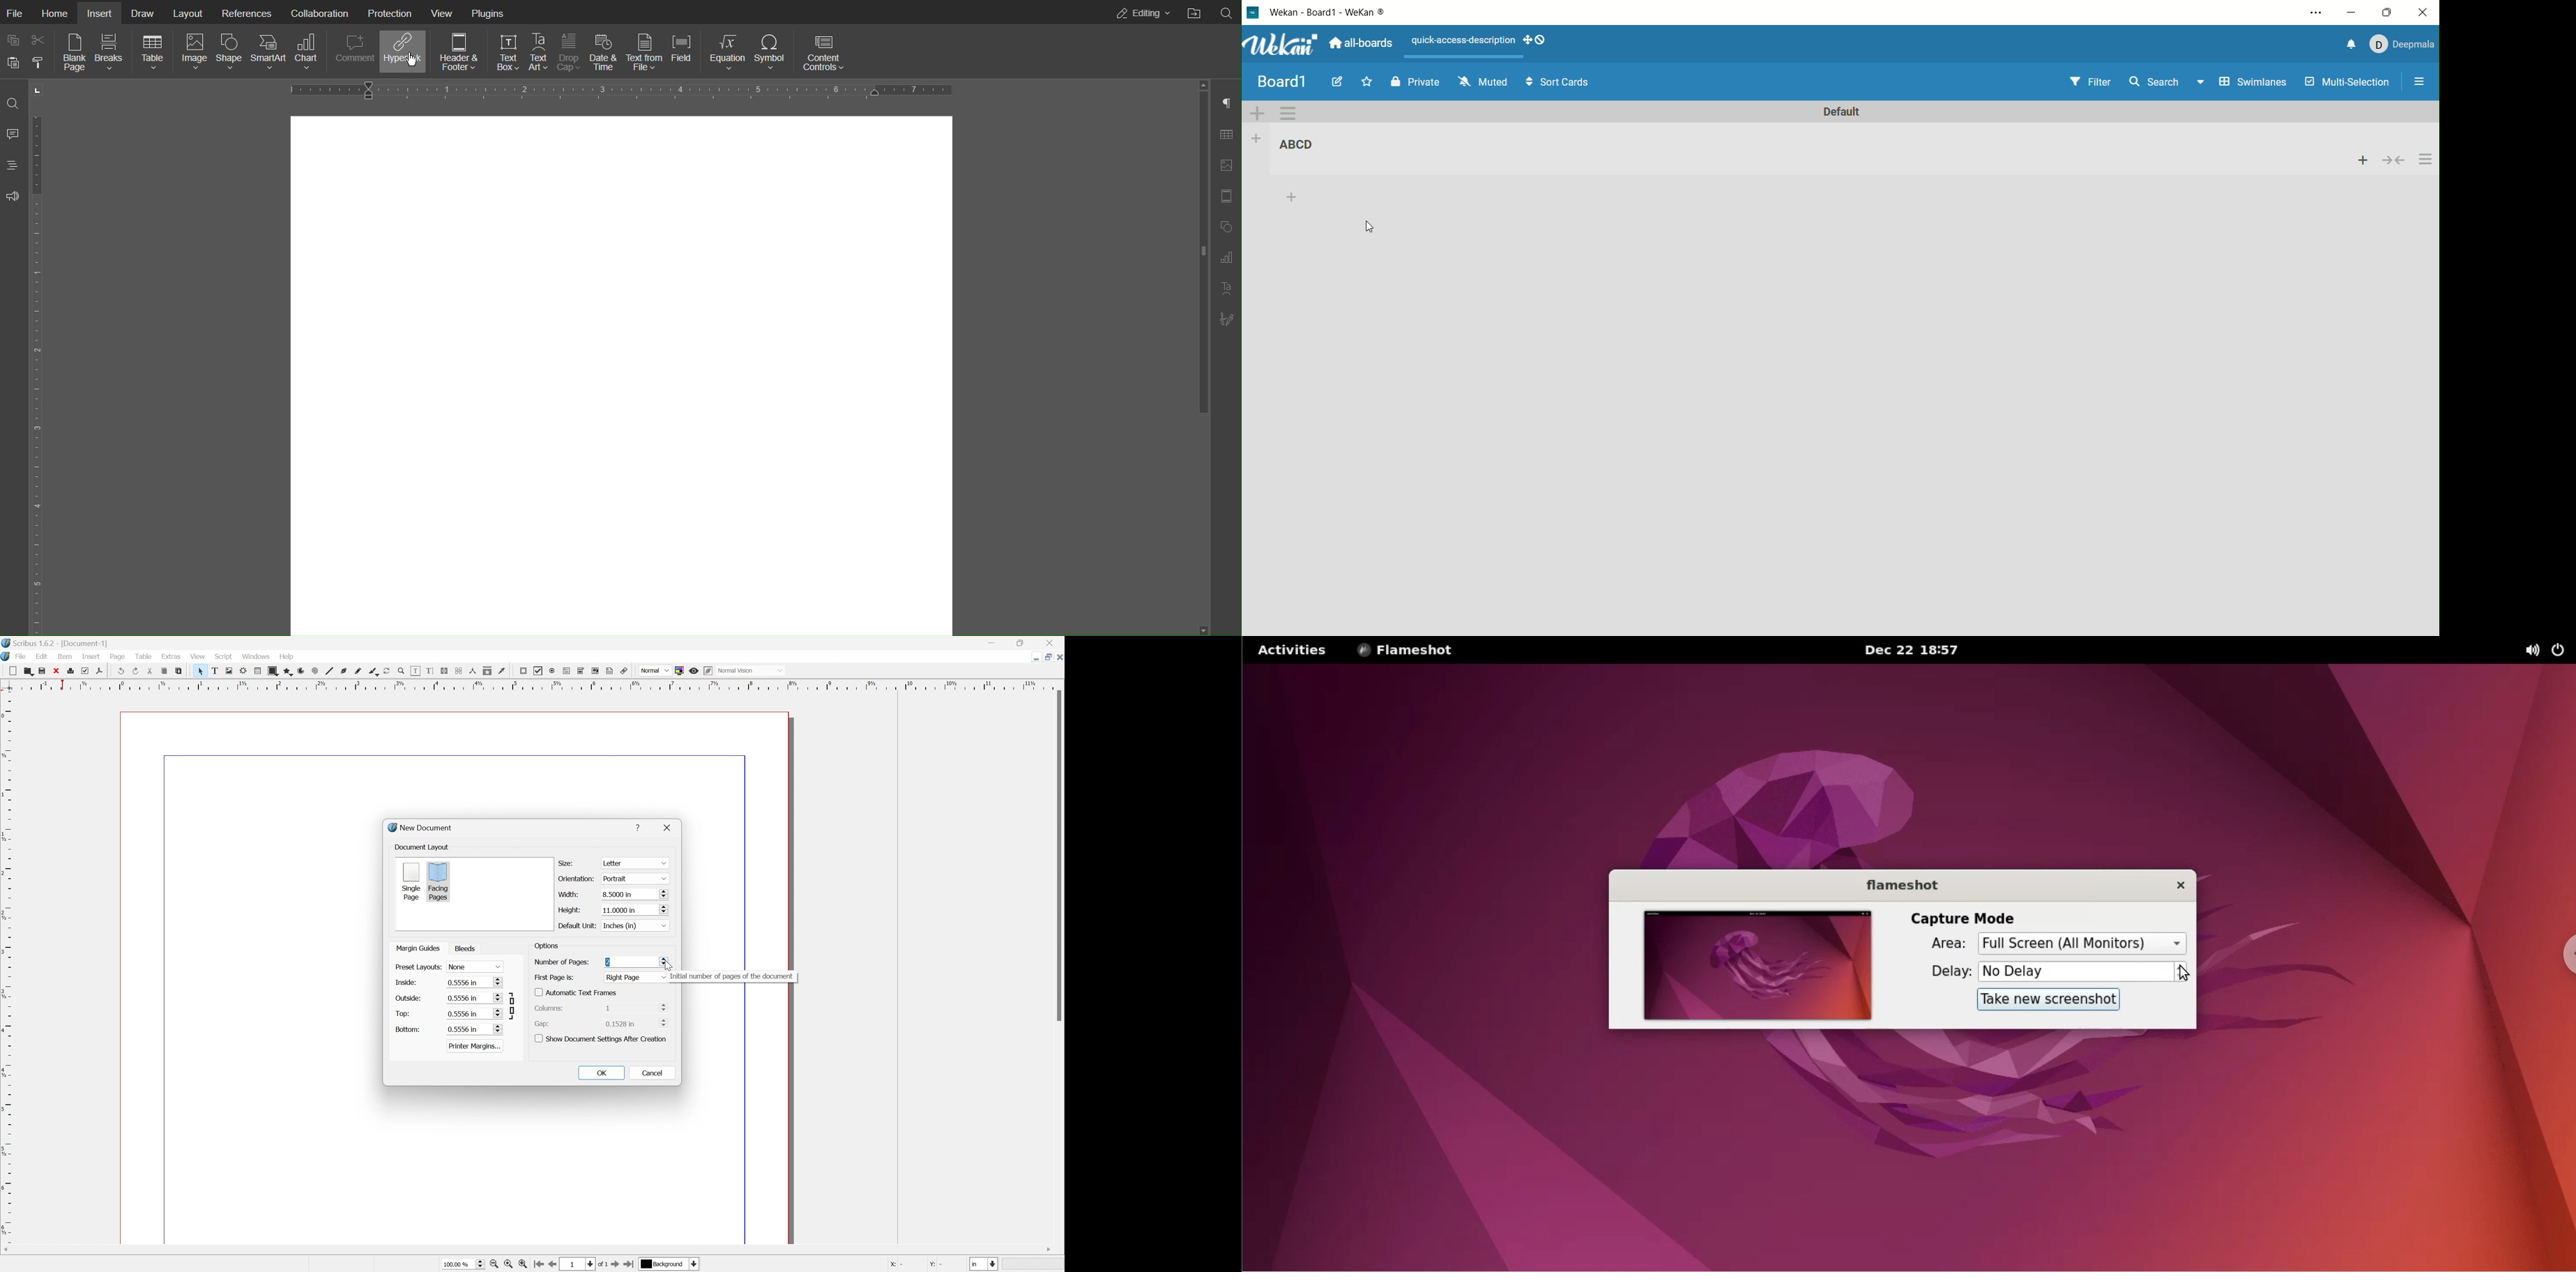 Image resolution: width=2576 pixels, height=1288 pixels. I want to click on Table Settings, so click(1226, 133).